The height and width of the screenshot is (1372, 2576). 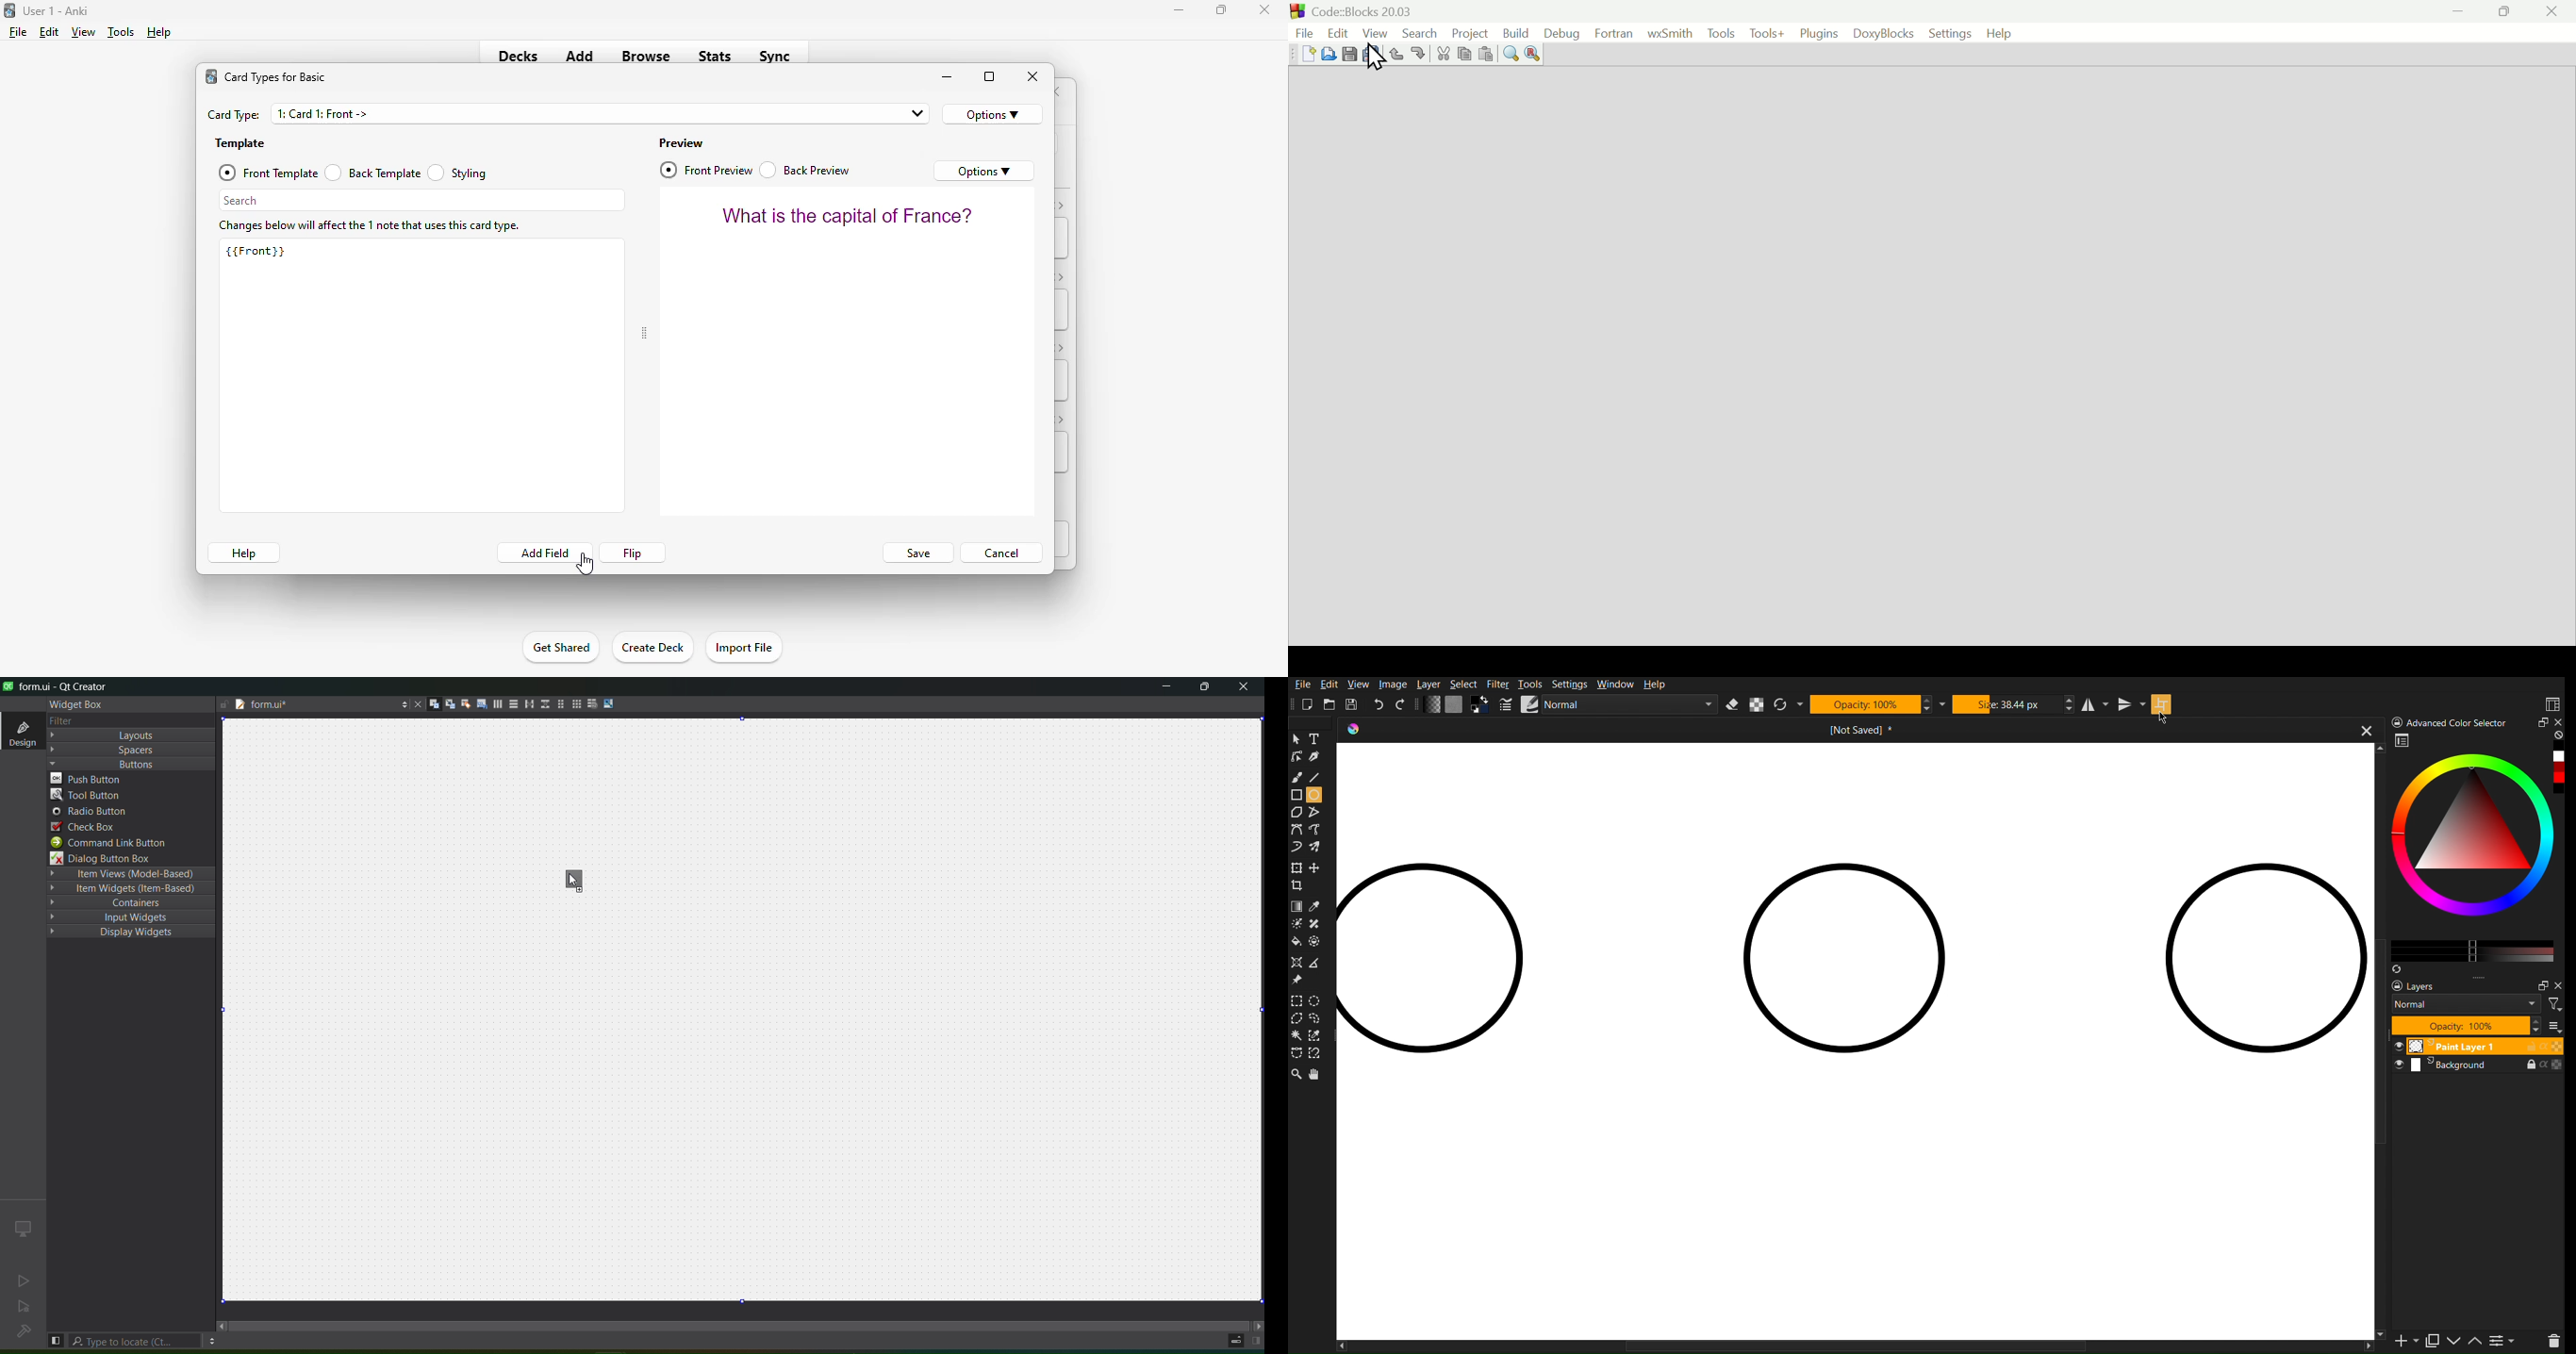 What do you see at coordinates (634, 553) in the screenshot?
I see `flip` at bounding box center [634, 553].